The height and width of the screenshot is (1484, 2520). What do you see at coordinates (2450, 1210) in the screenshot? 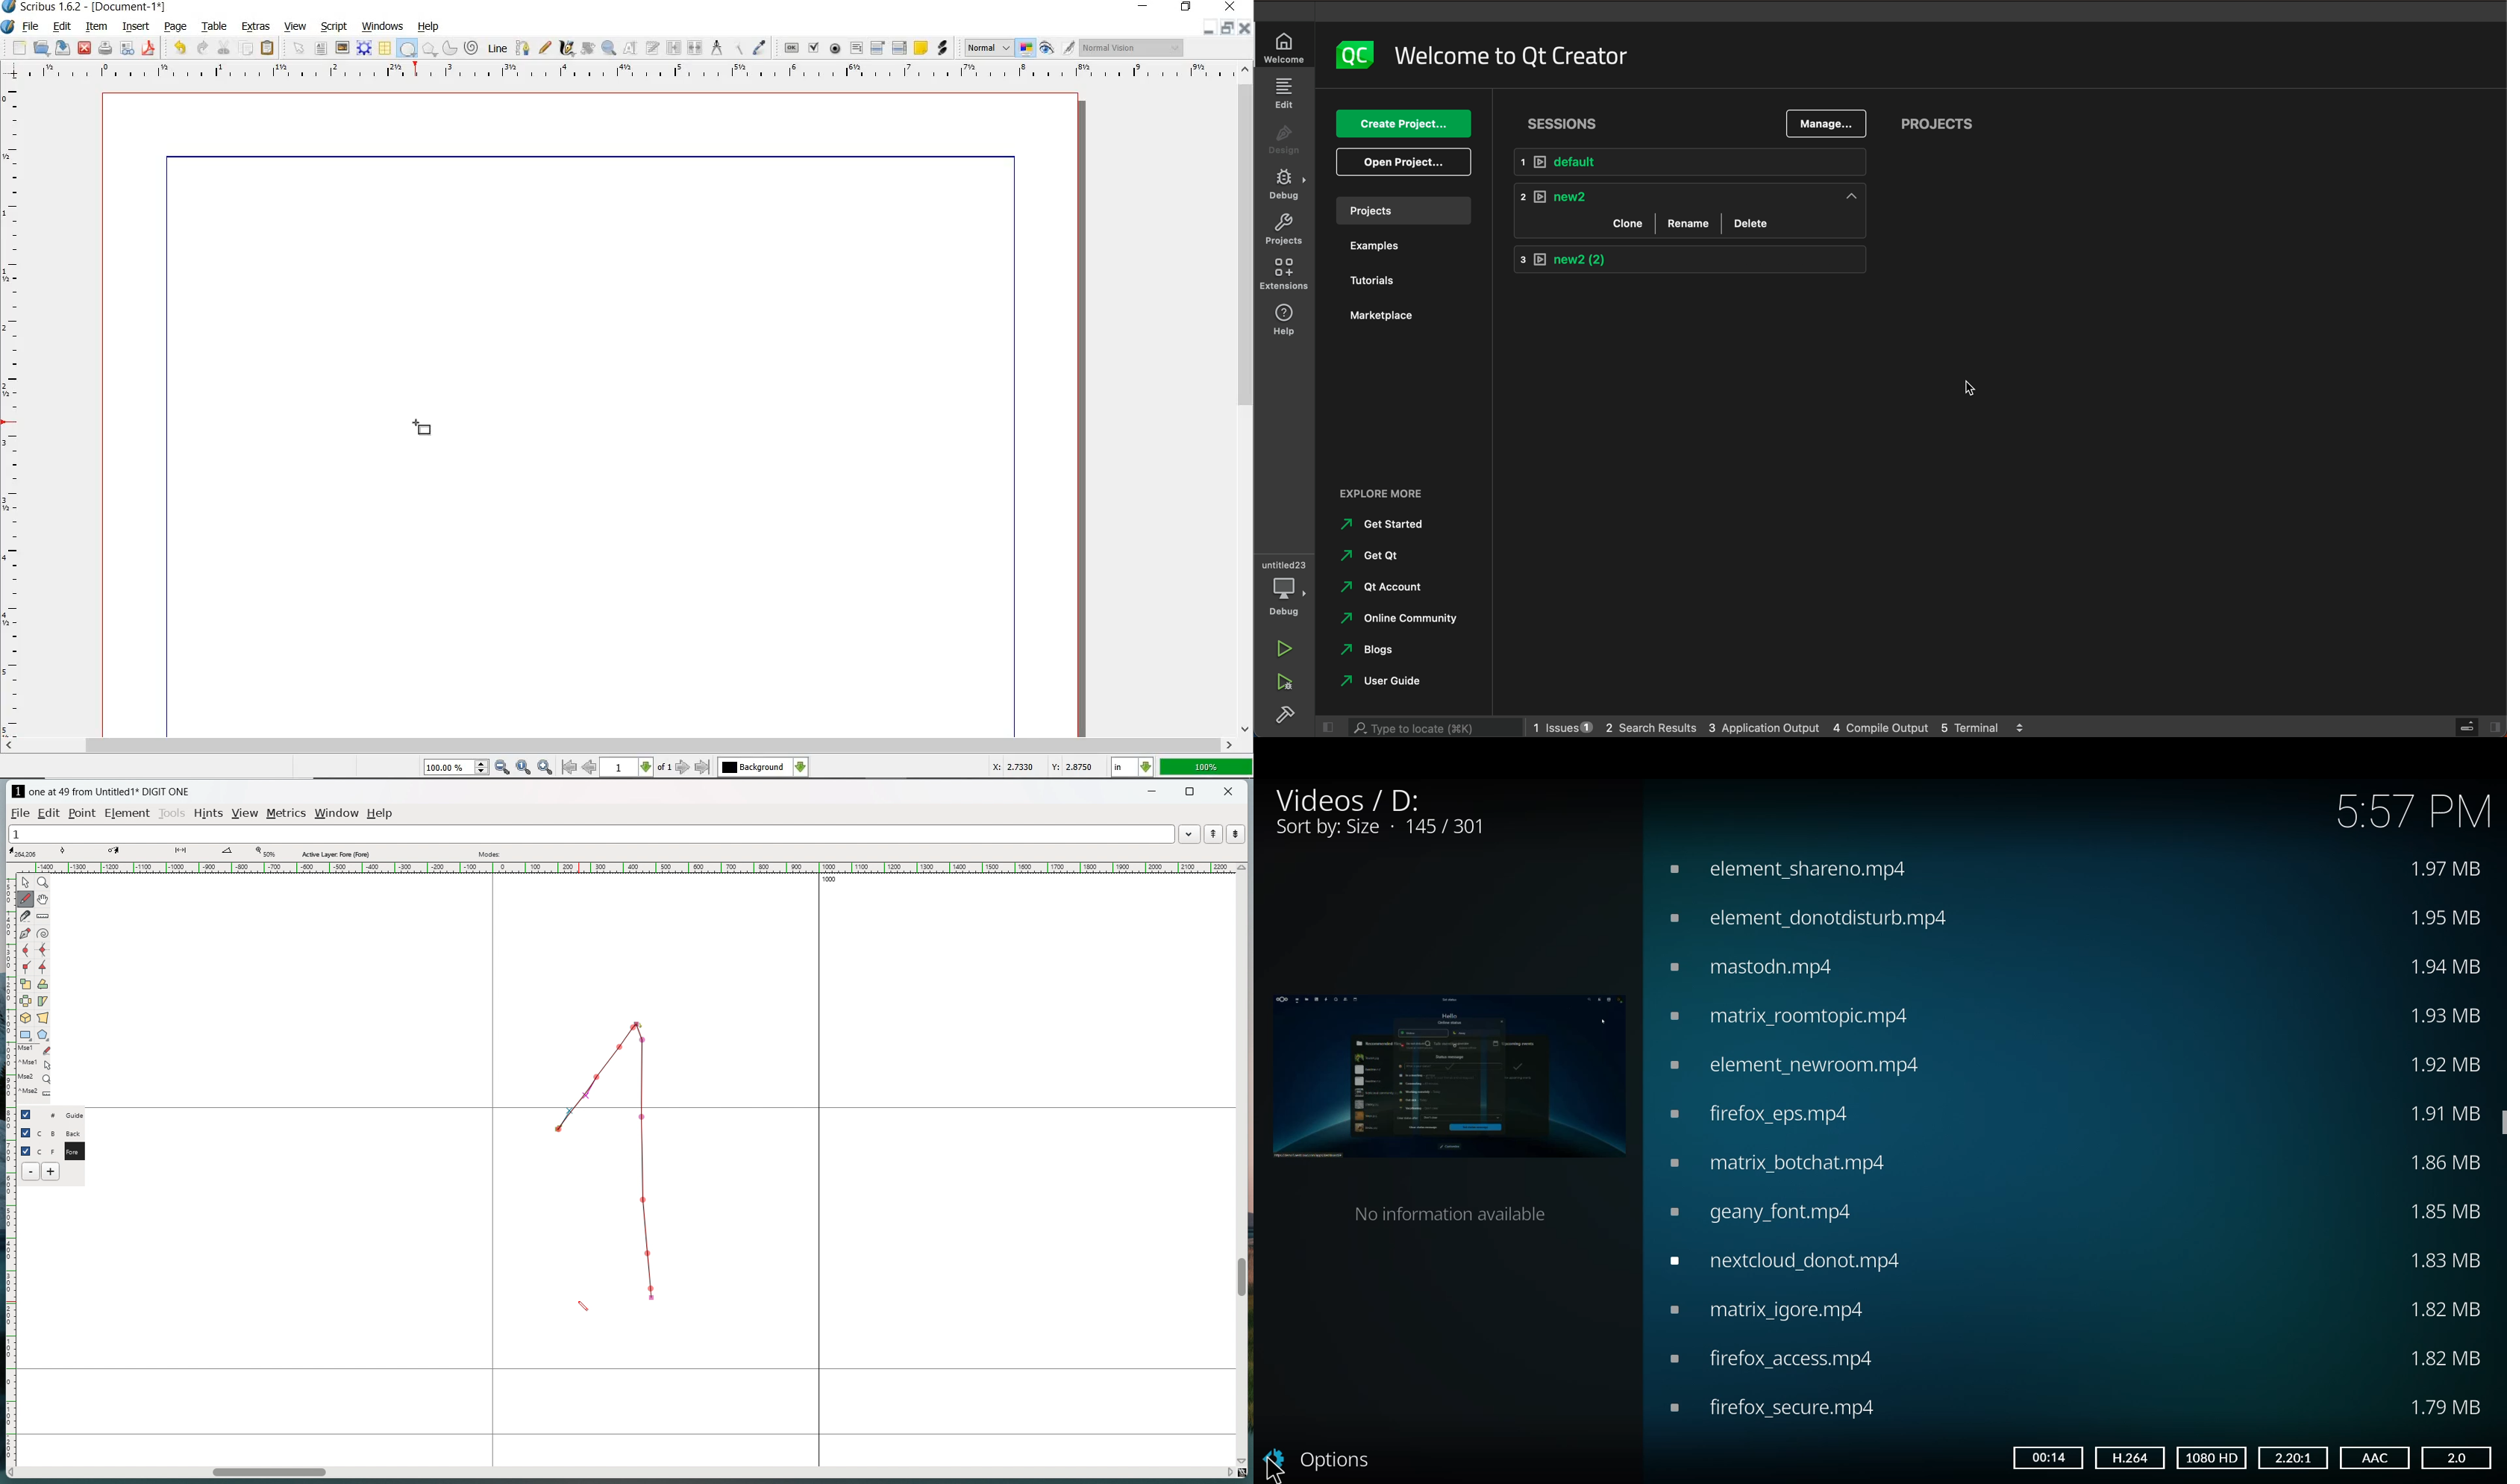
I see `size` at bounding box center [2450, 1210].